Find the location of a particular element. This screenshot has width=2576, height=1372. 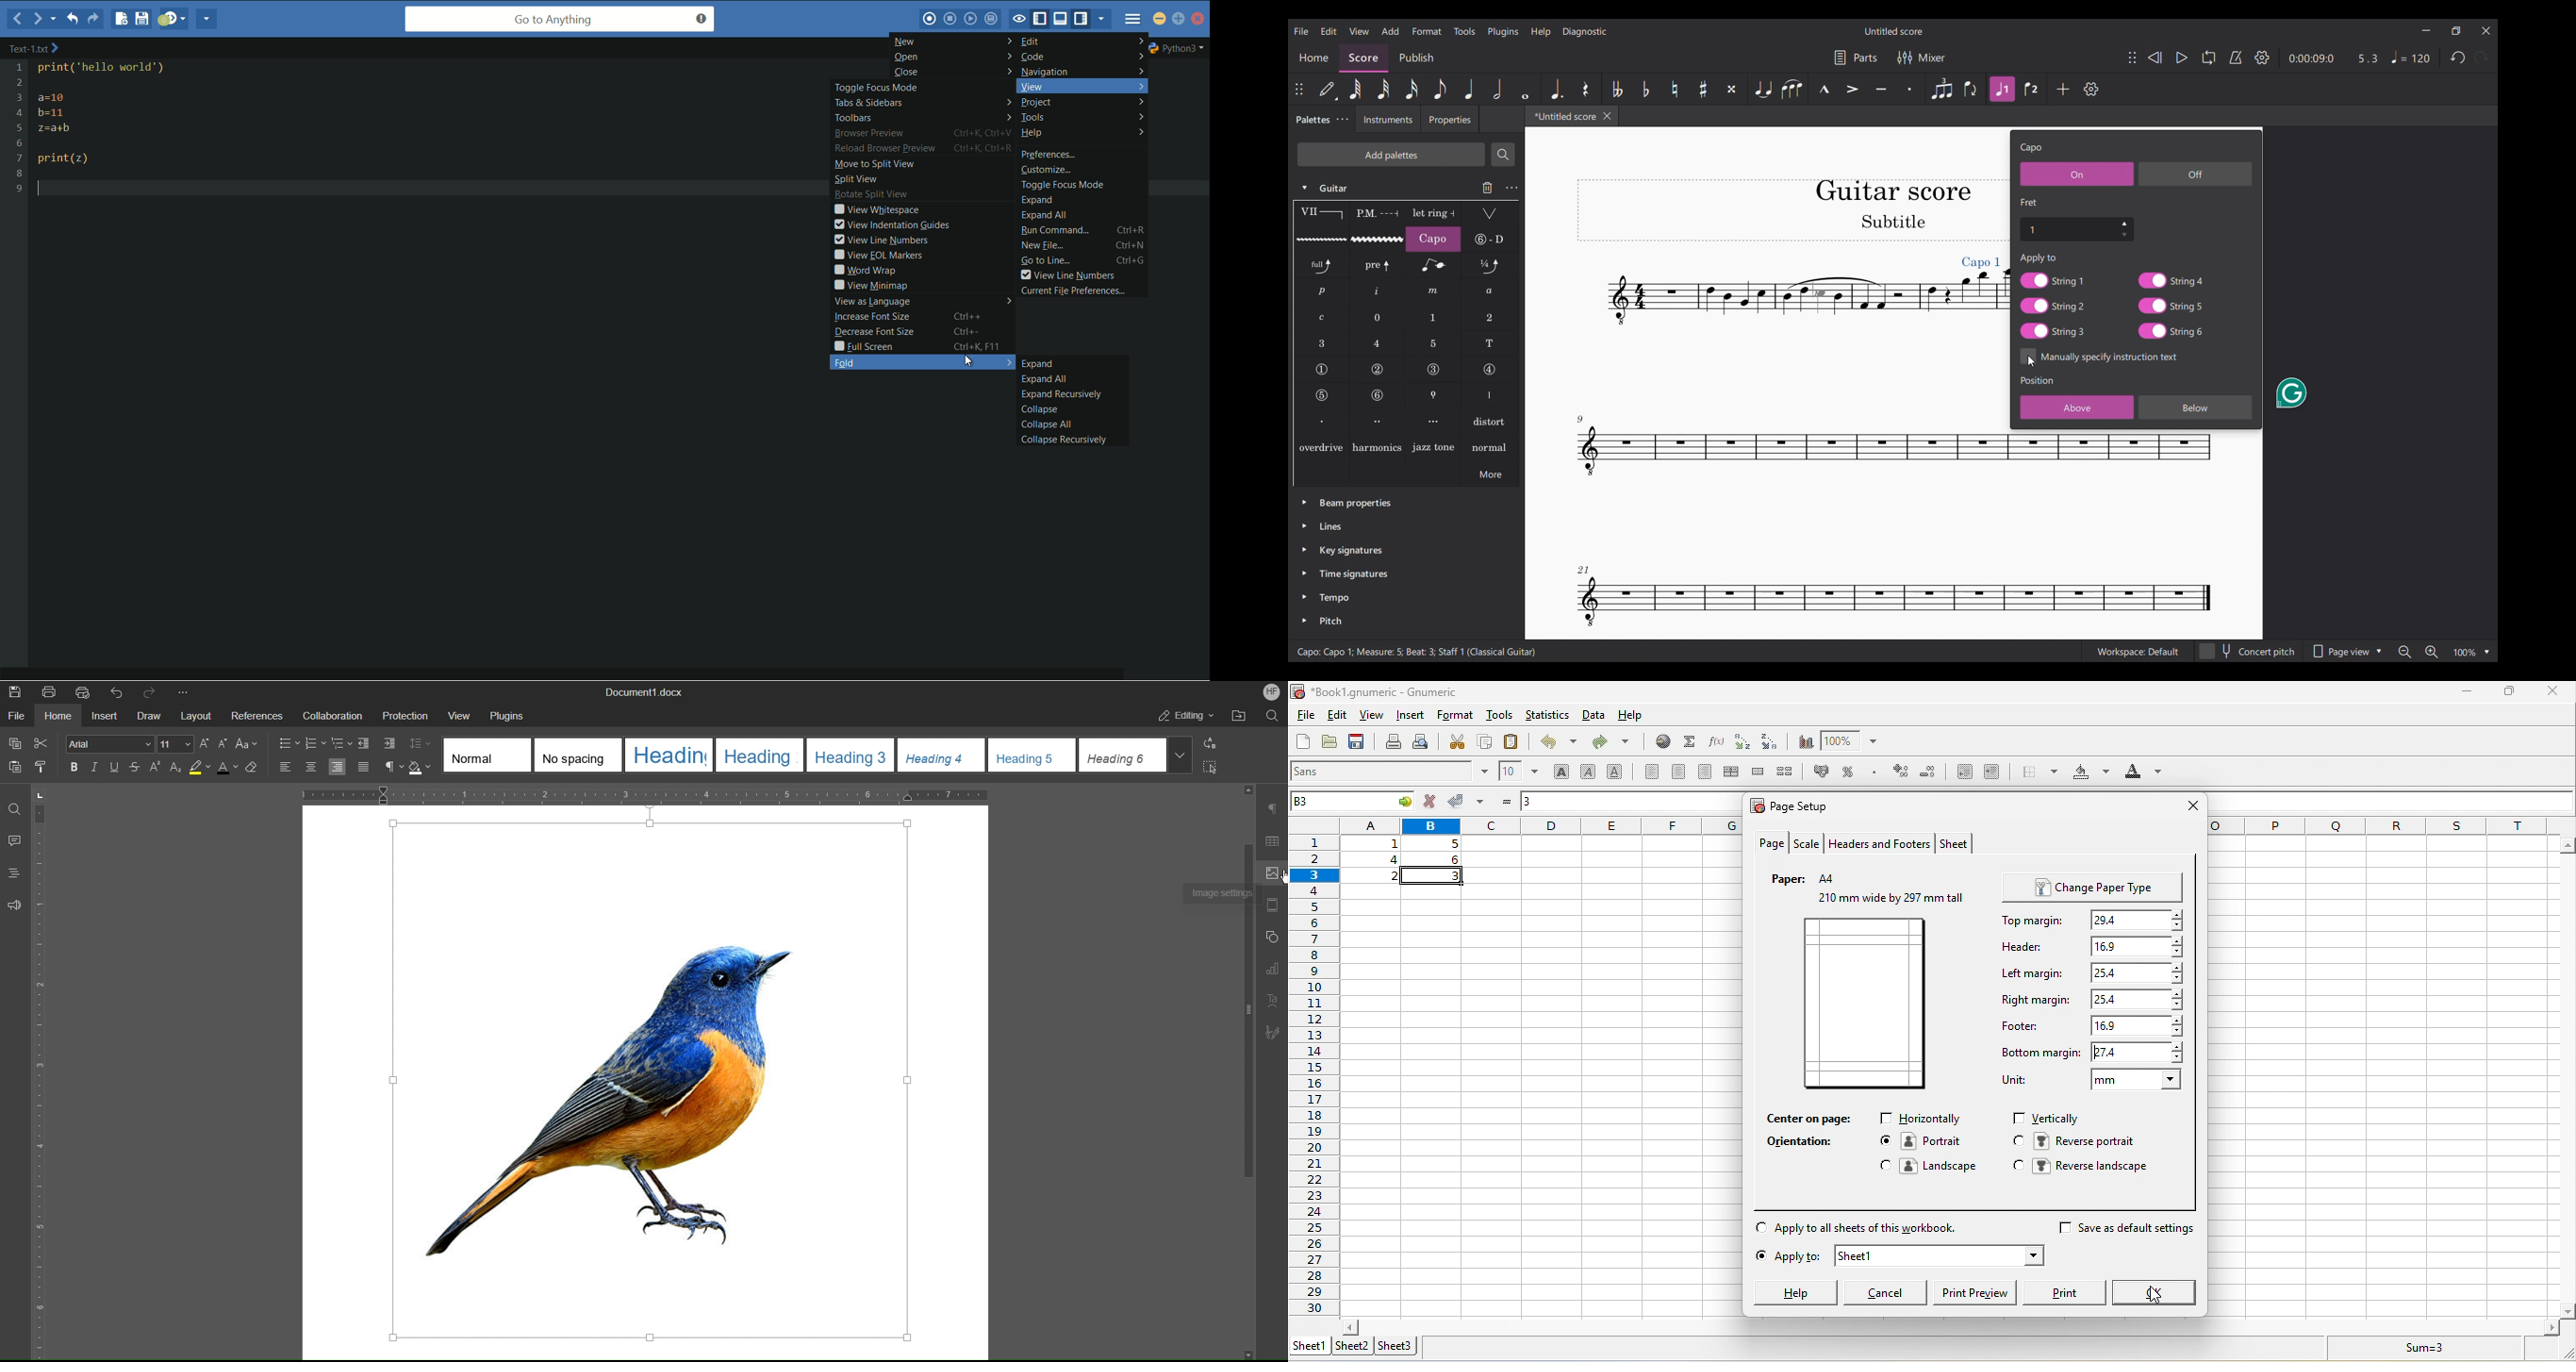

LH guitar fingering 0 is located at coordinates (1378, 317).